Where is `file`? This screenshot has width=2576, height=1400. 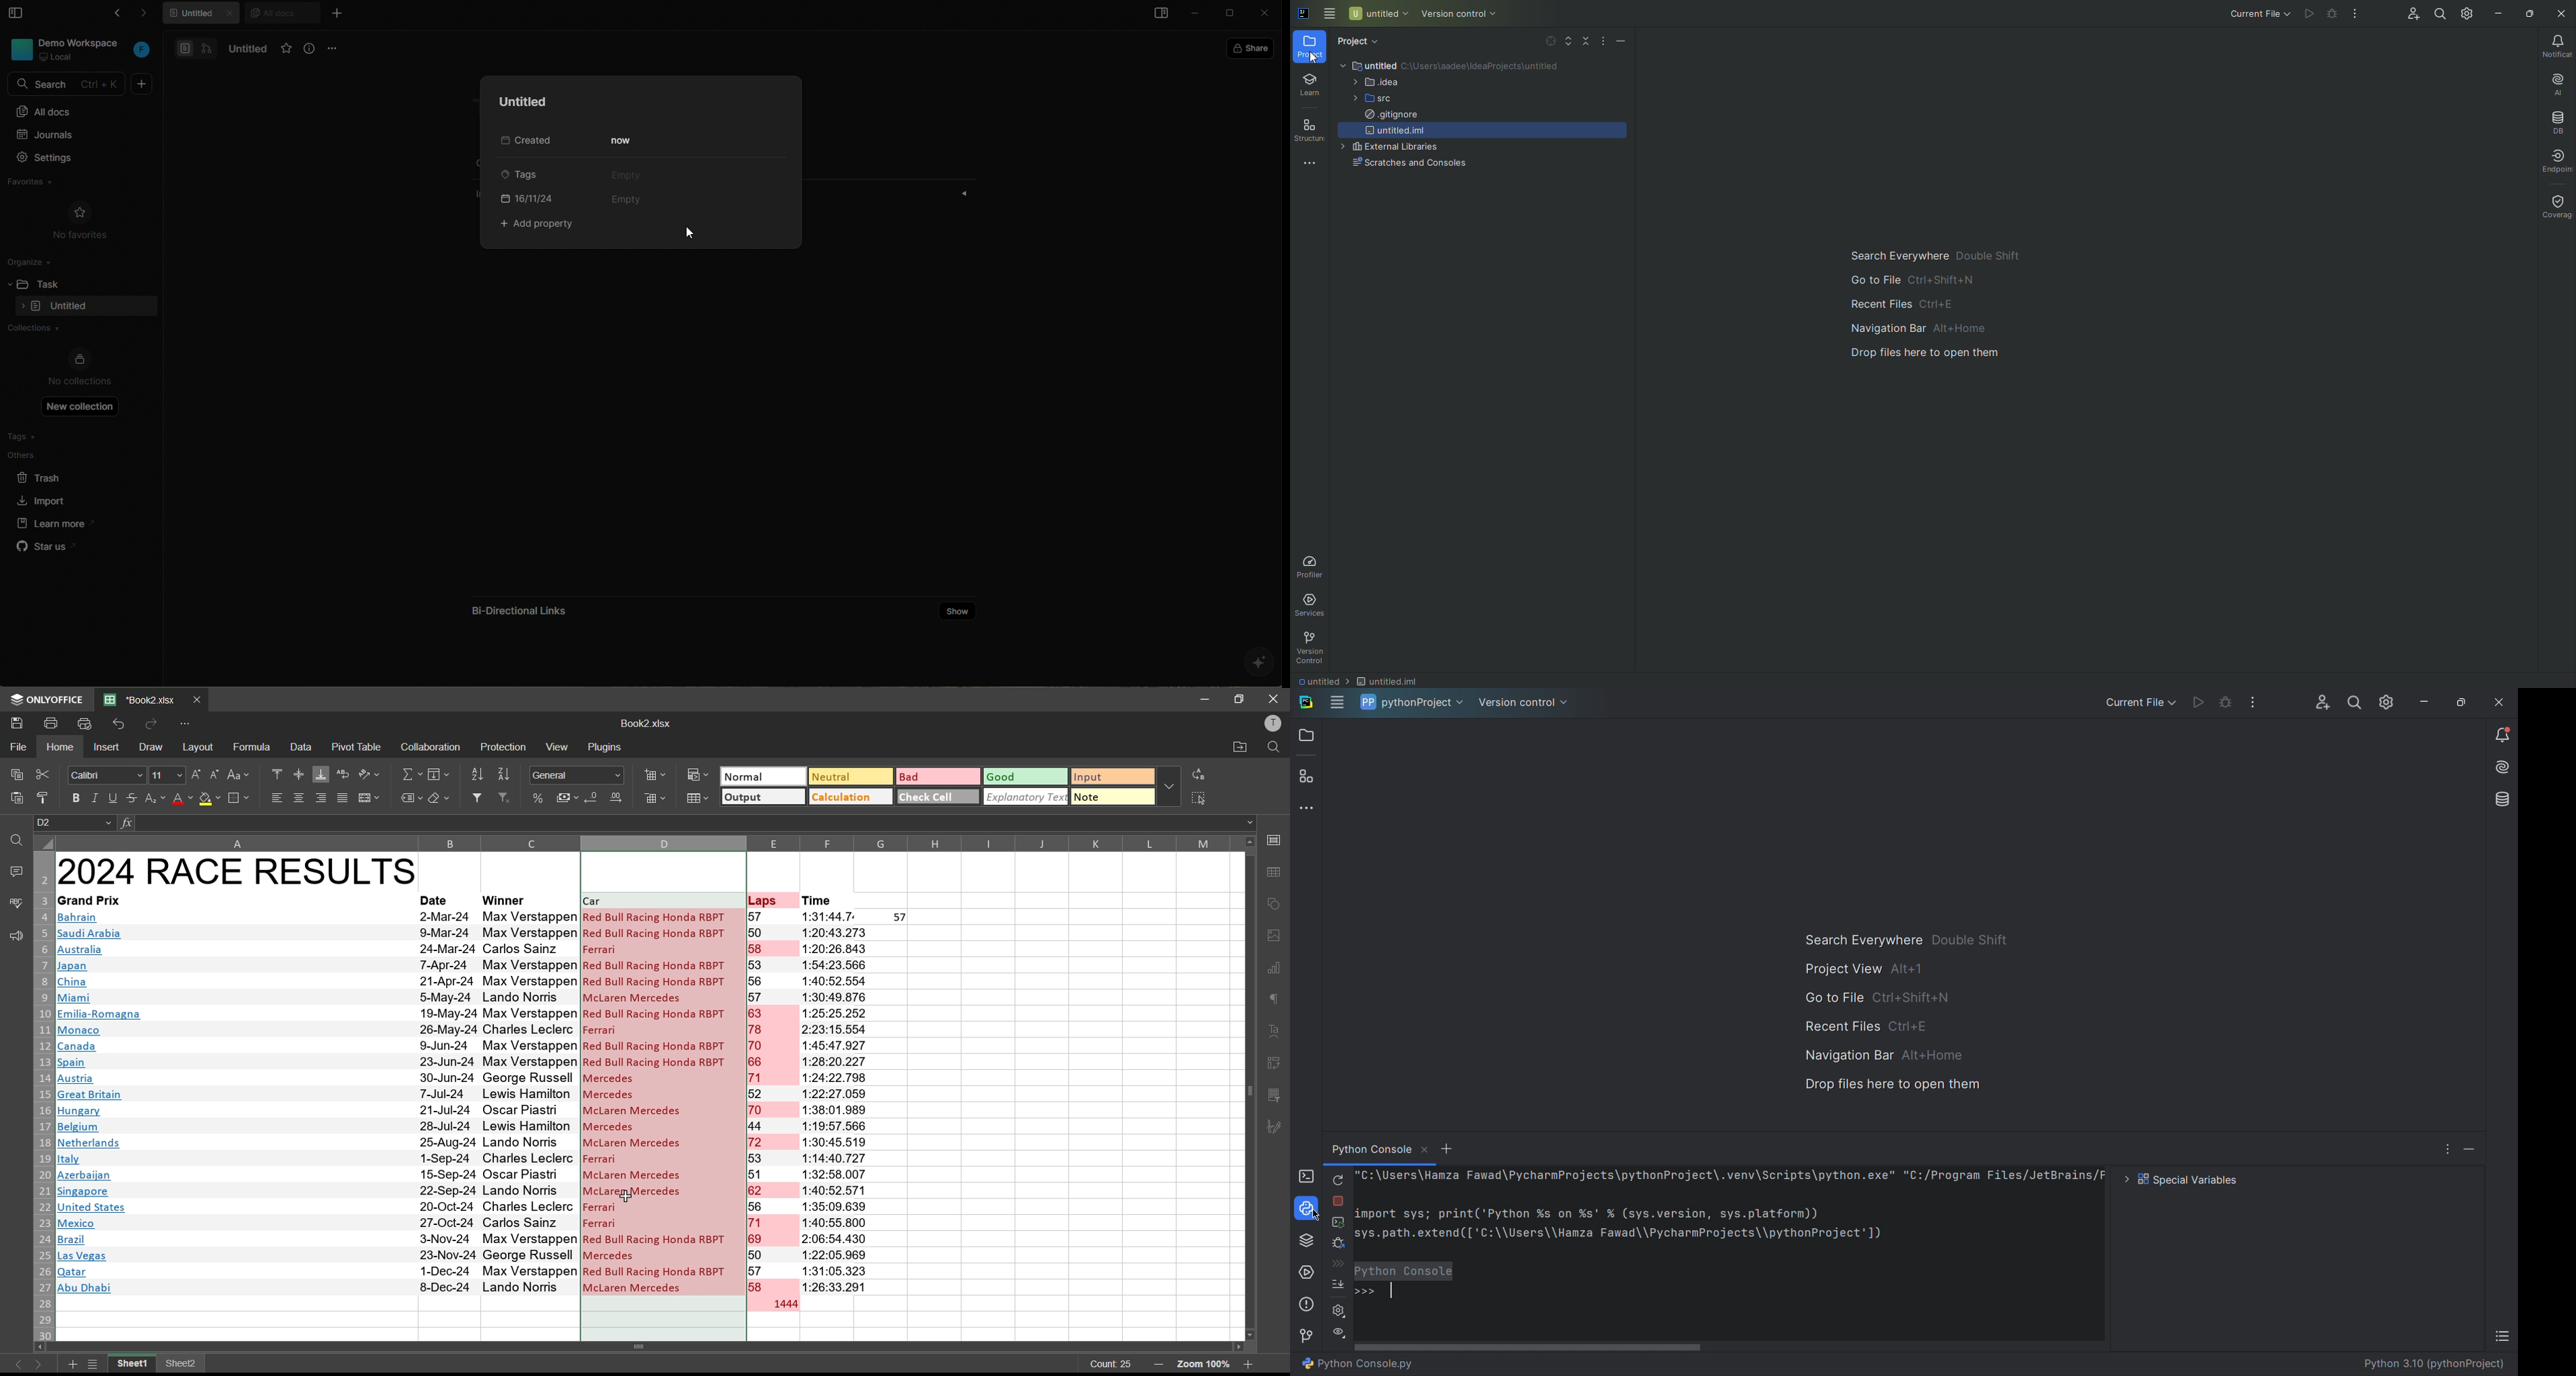
file is located at coordinates (19, 745).